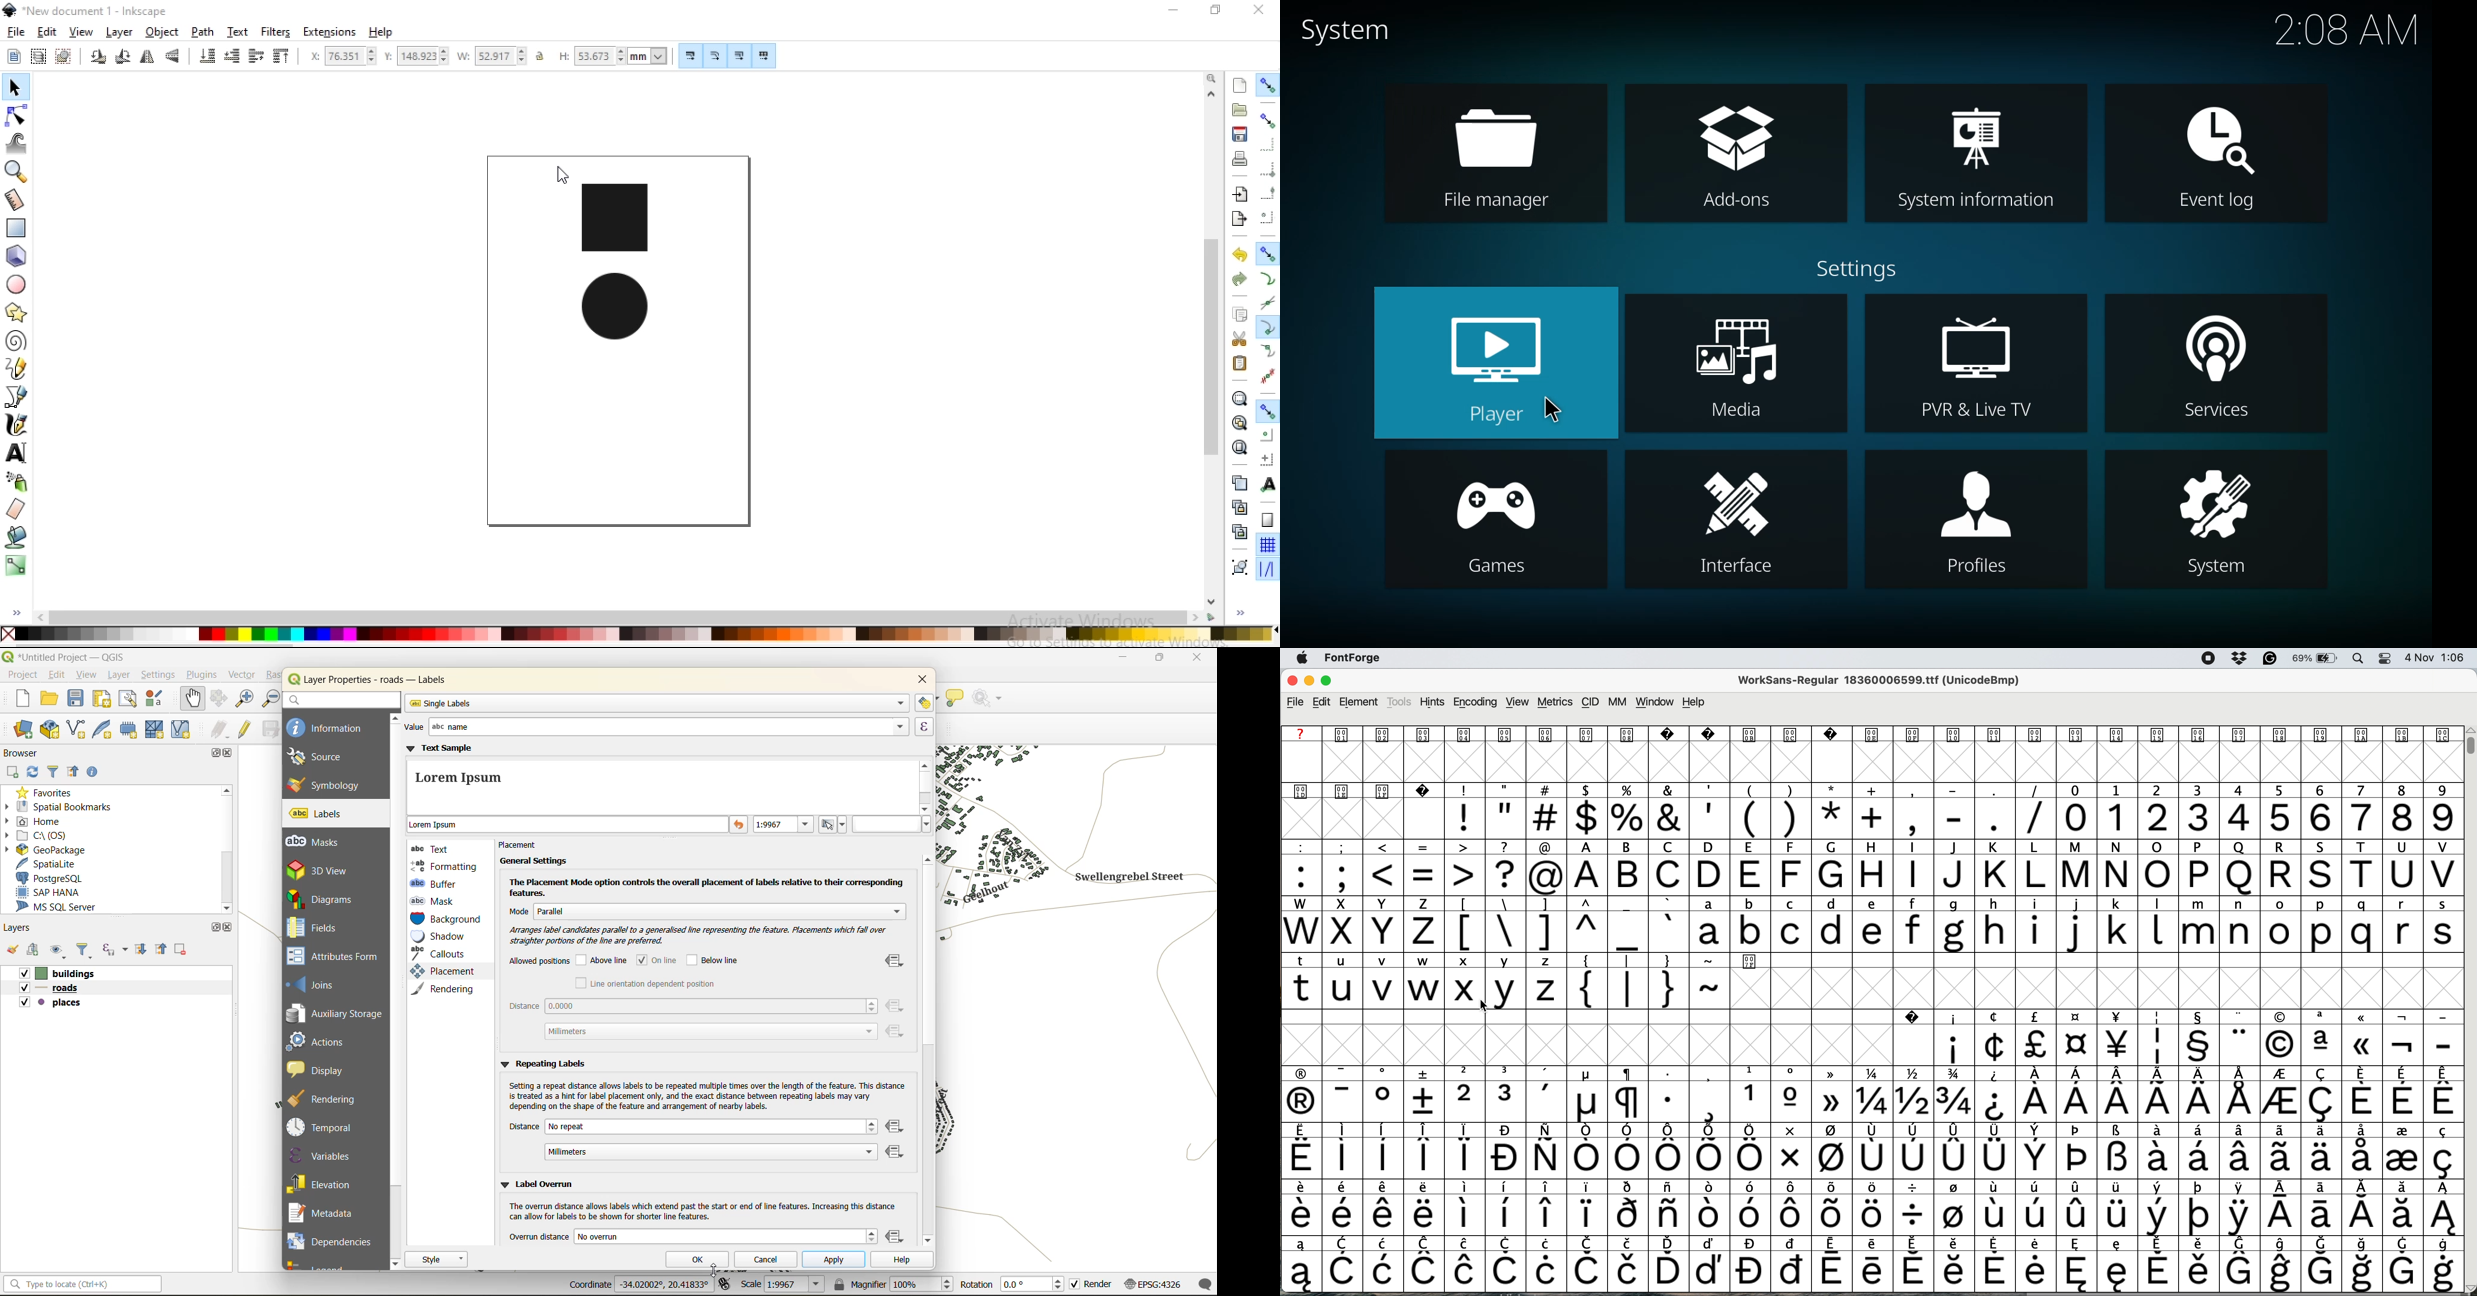  I want to click on new virtual layer, so click(183, 730).